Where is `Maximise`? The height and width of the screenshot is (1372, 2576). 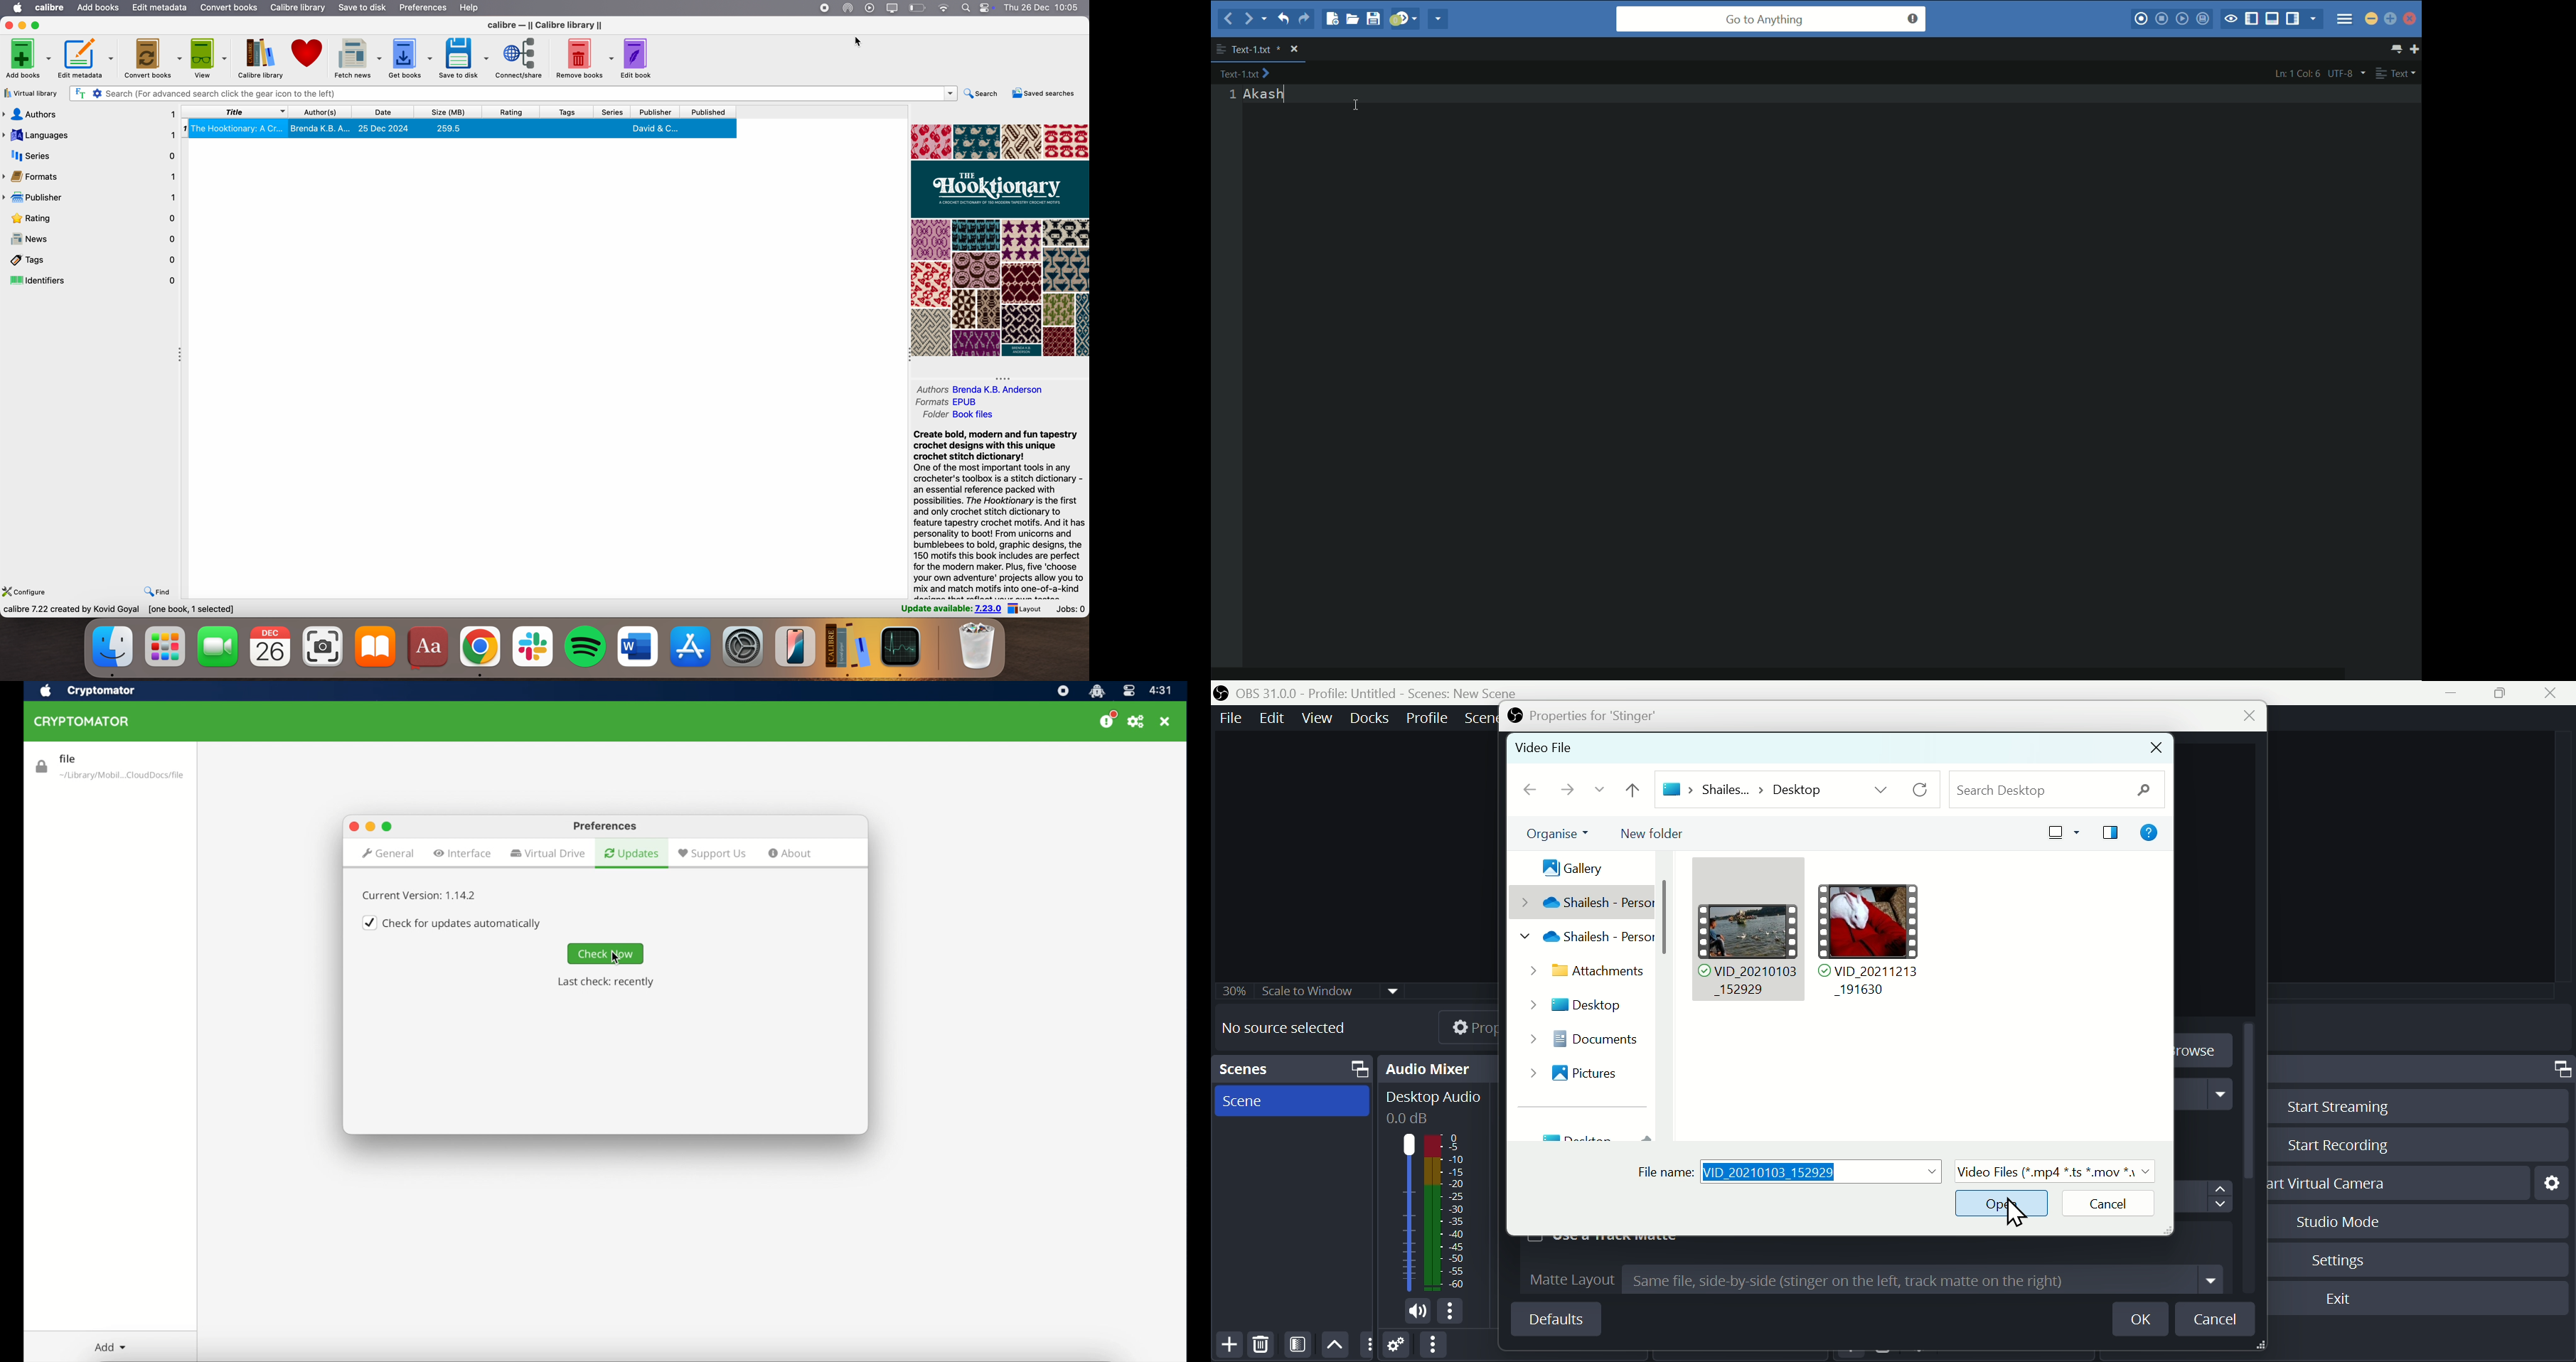
Maximise is located at coordinates (2506, 694).